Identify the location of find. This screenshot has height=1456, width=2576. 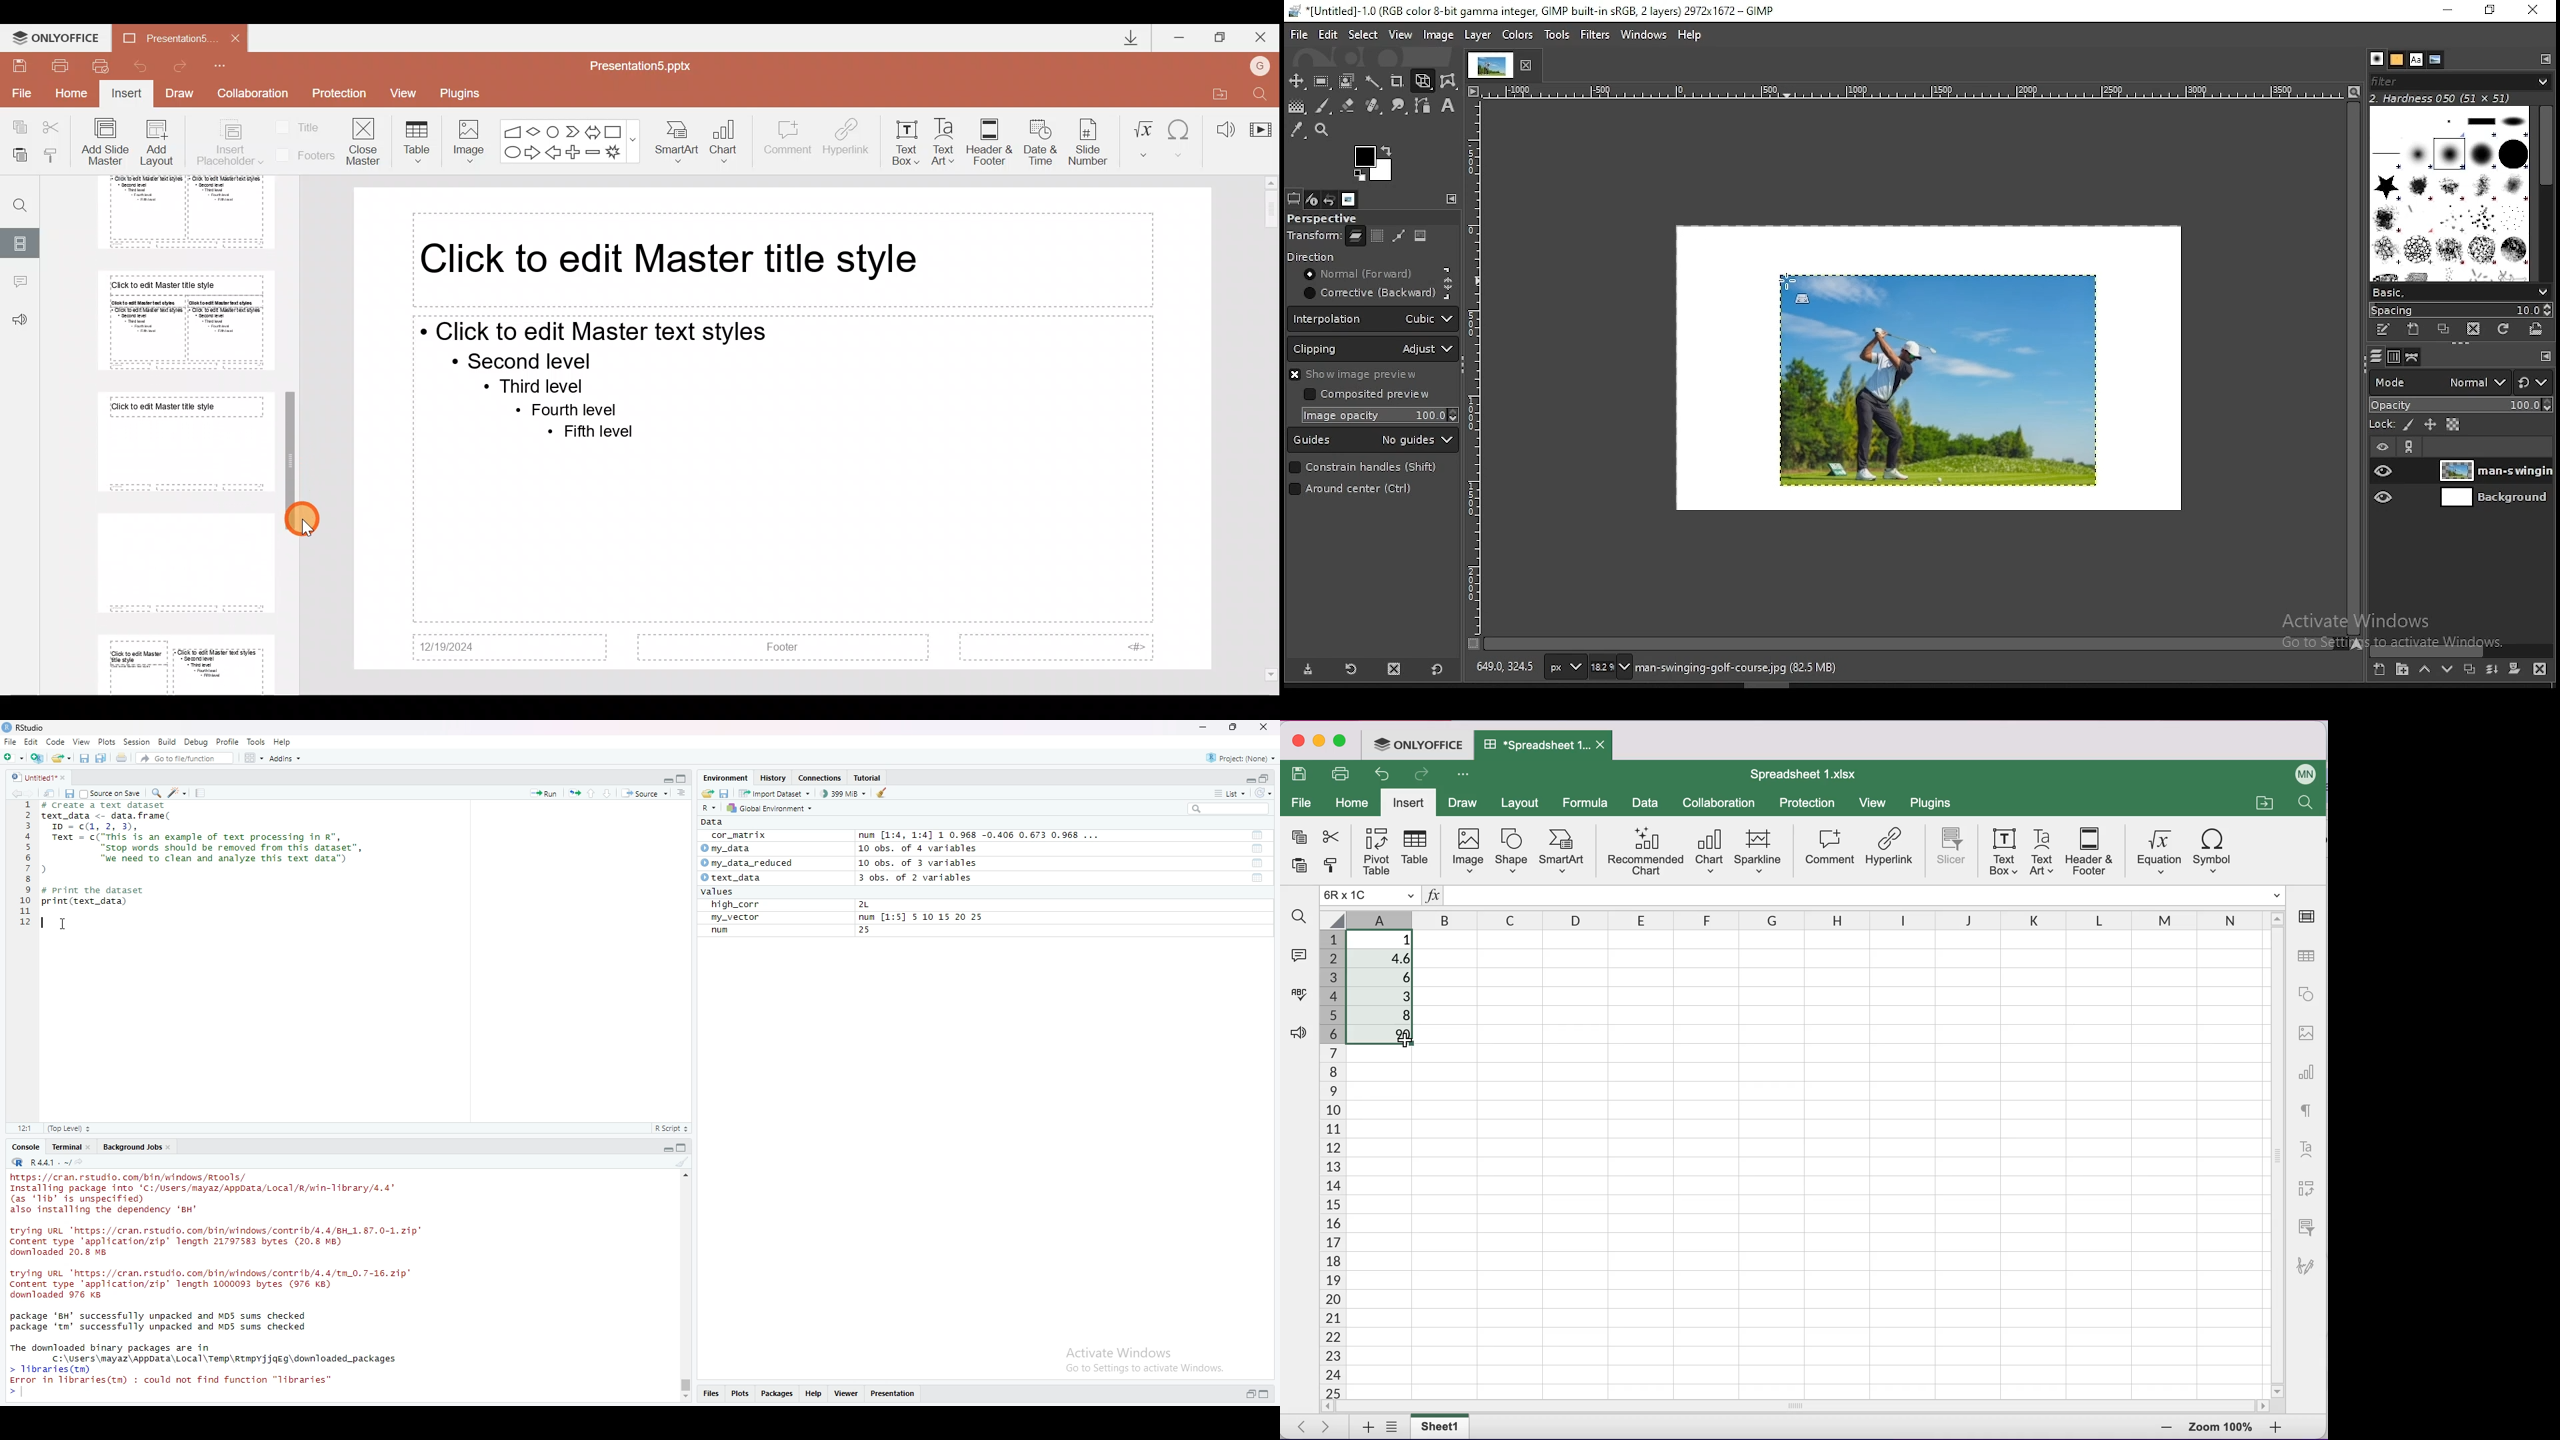
(1299, 918).